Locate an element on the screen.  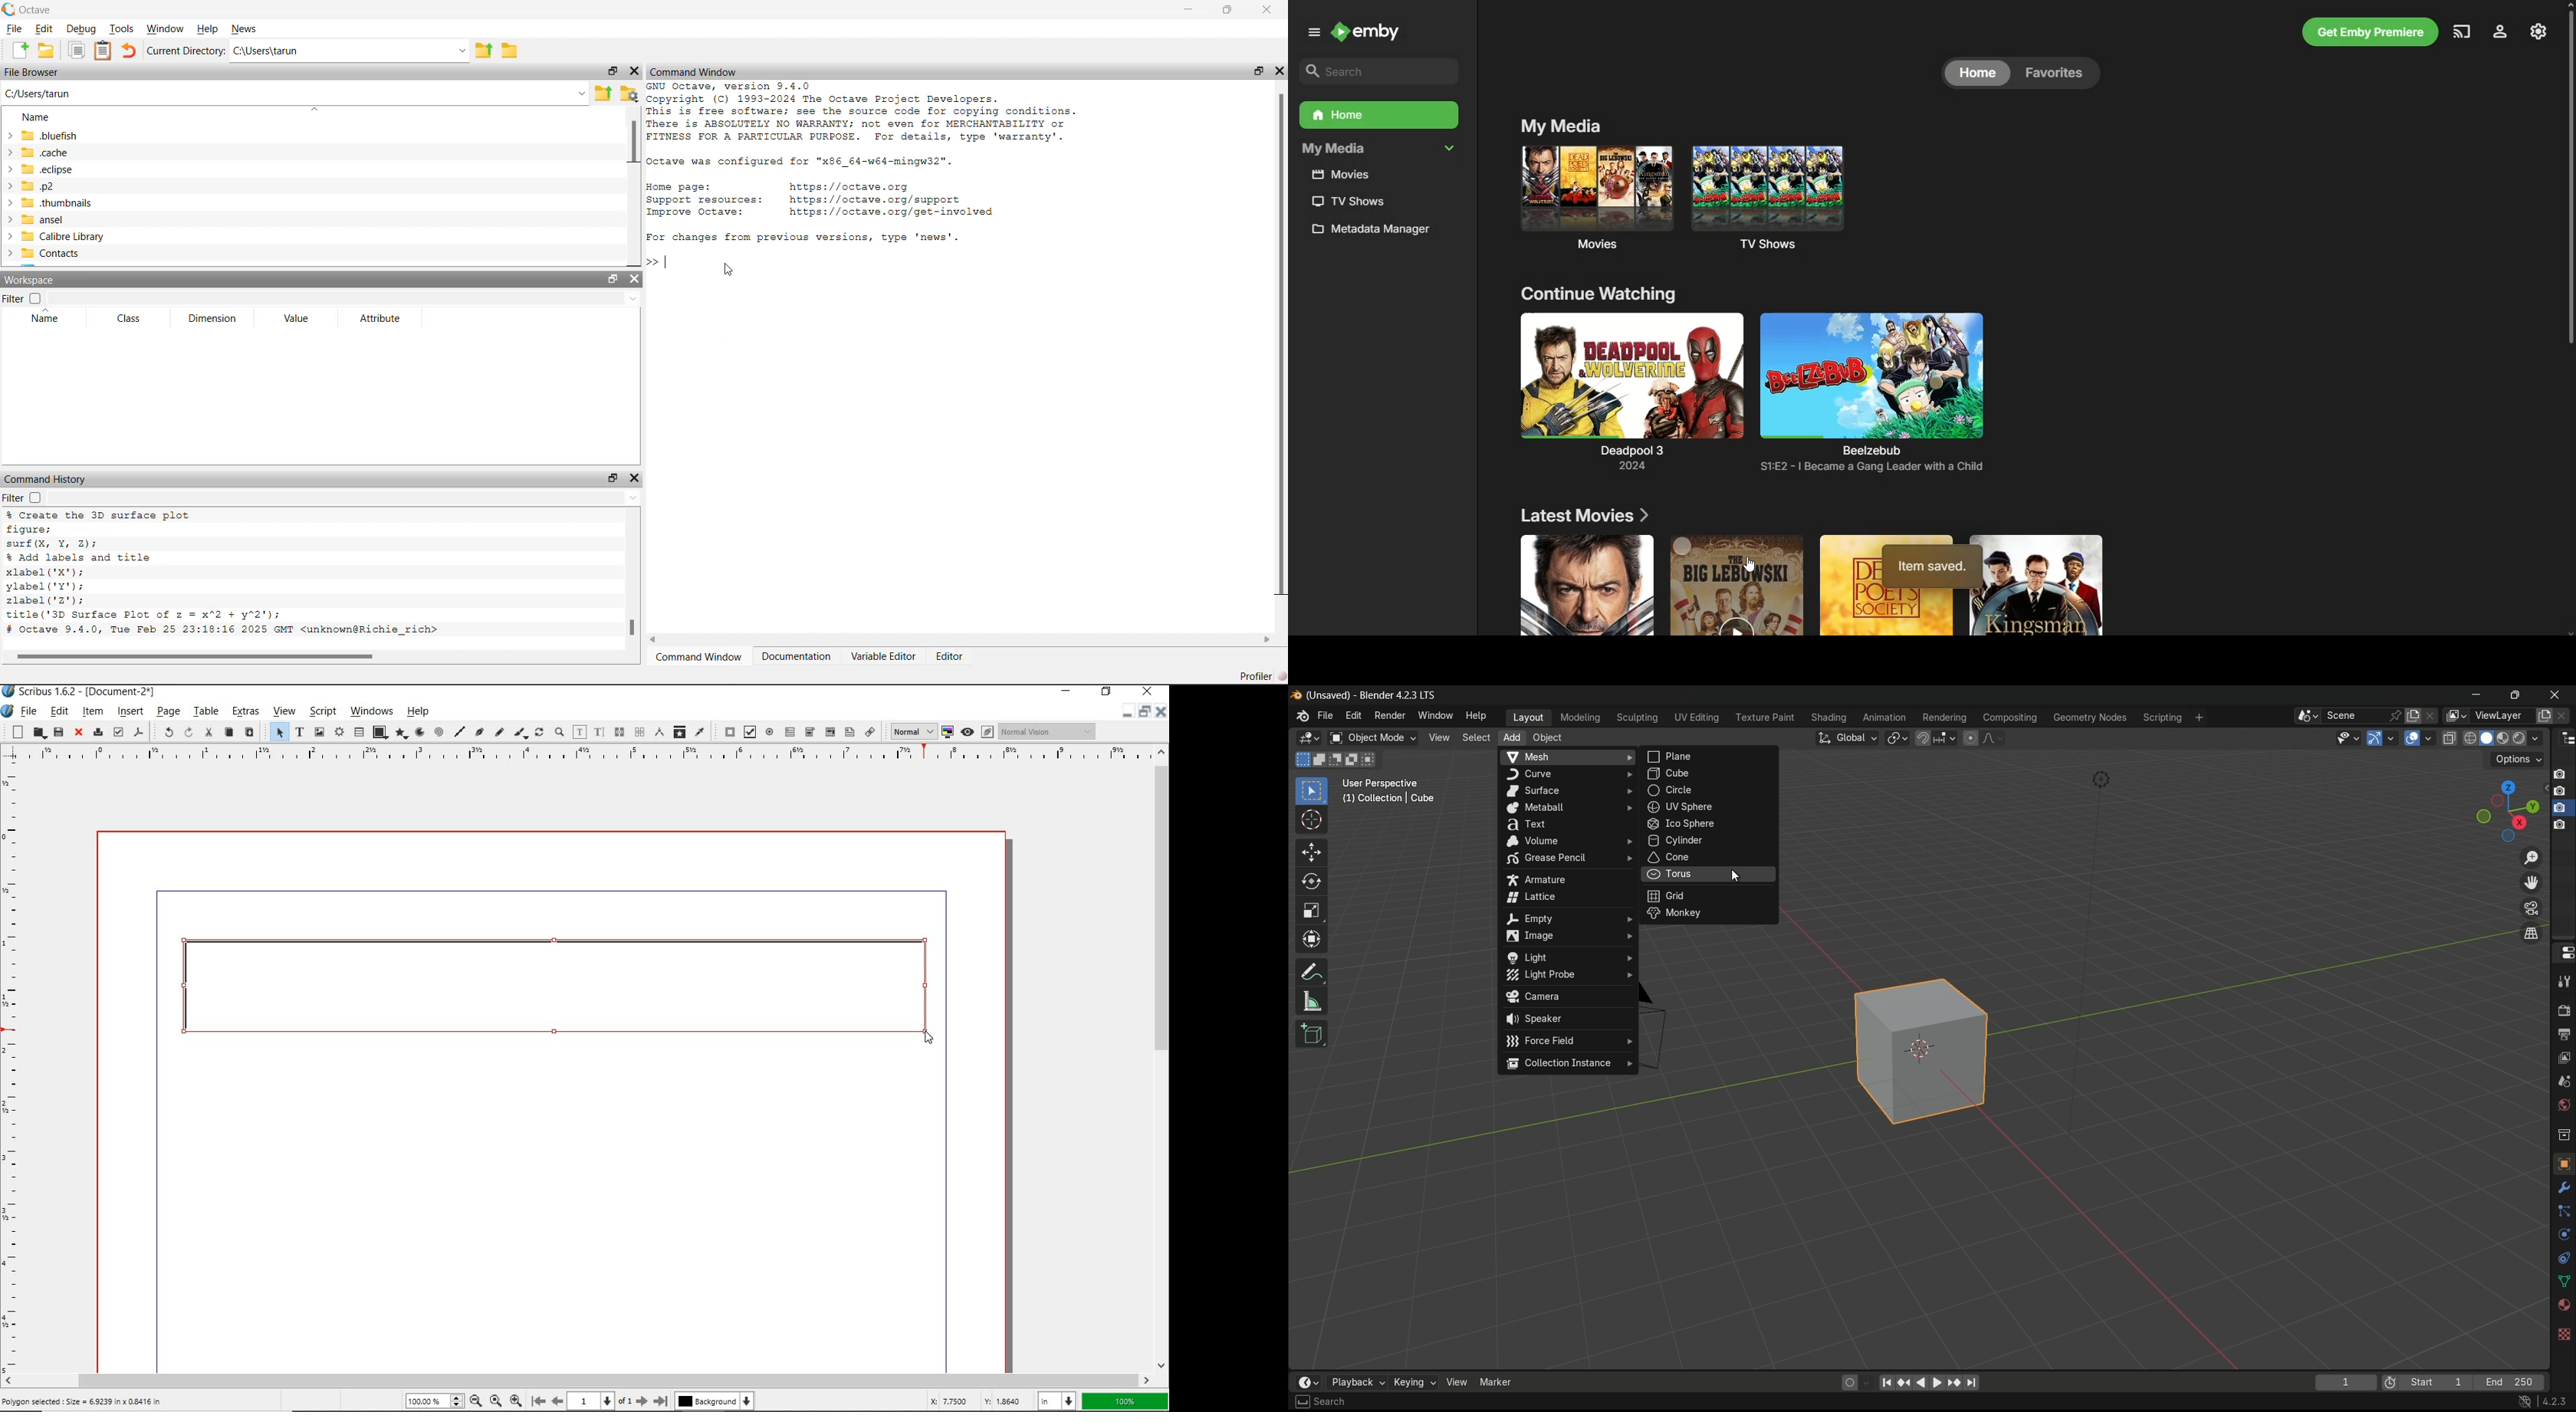
item is located at coordinates (93, 712).